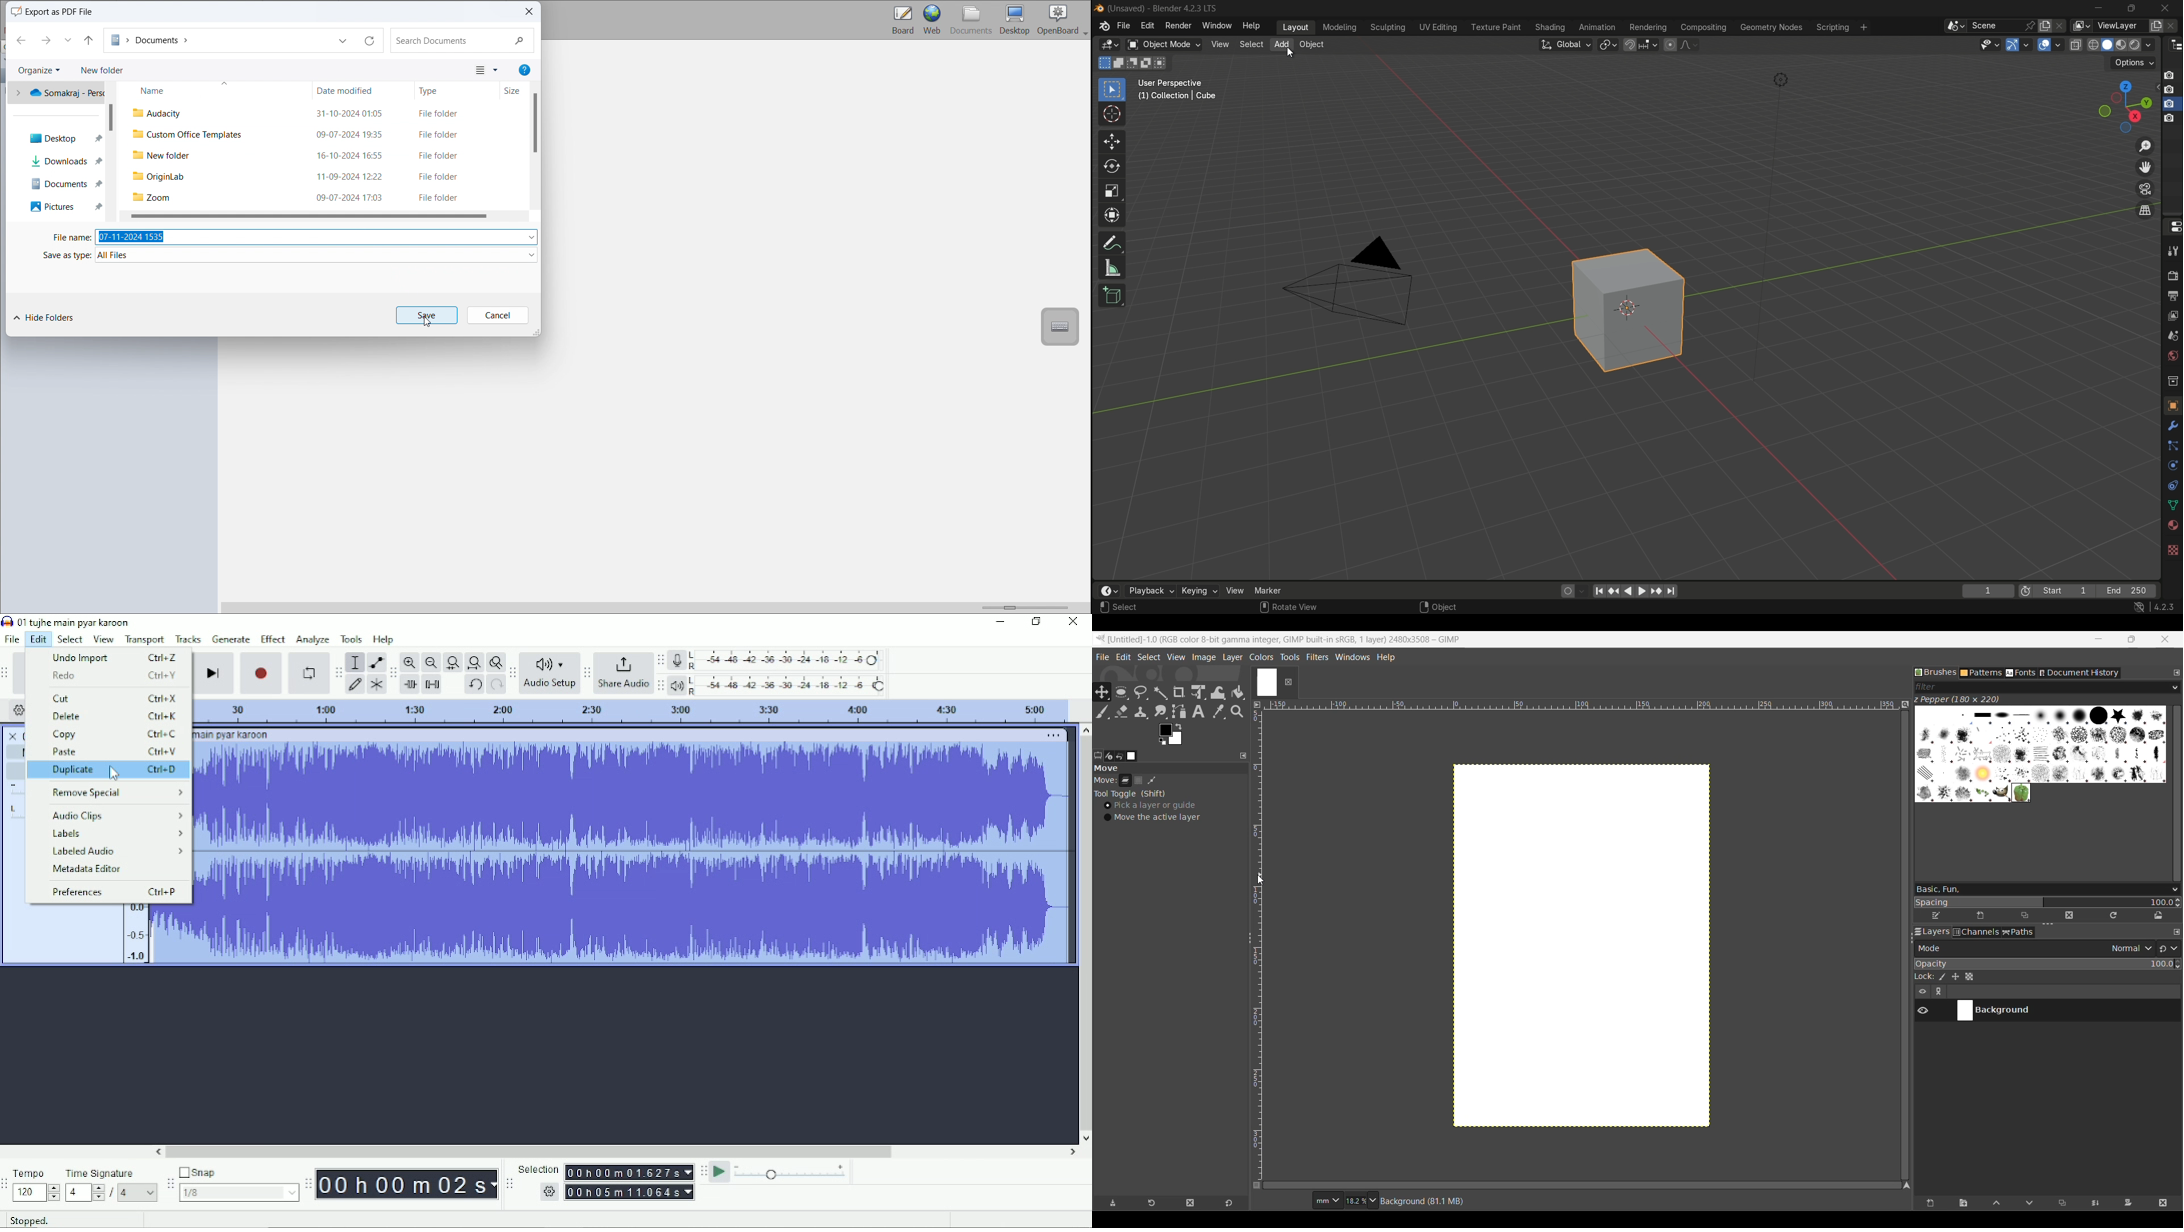 This screenshot has width=2184, height=1232. I want to click on Patch, so click(1156, 781).